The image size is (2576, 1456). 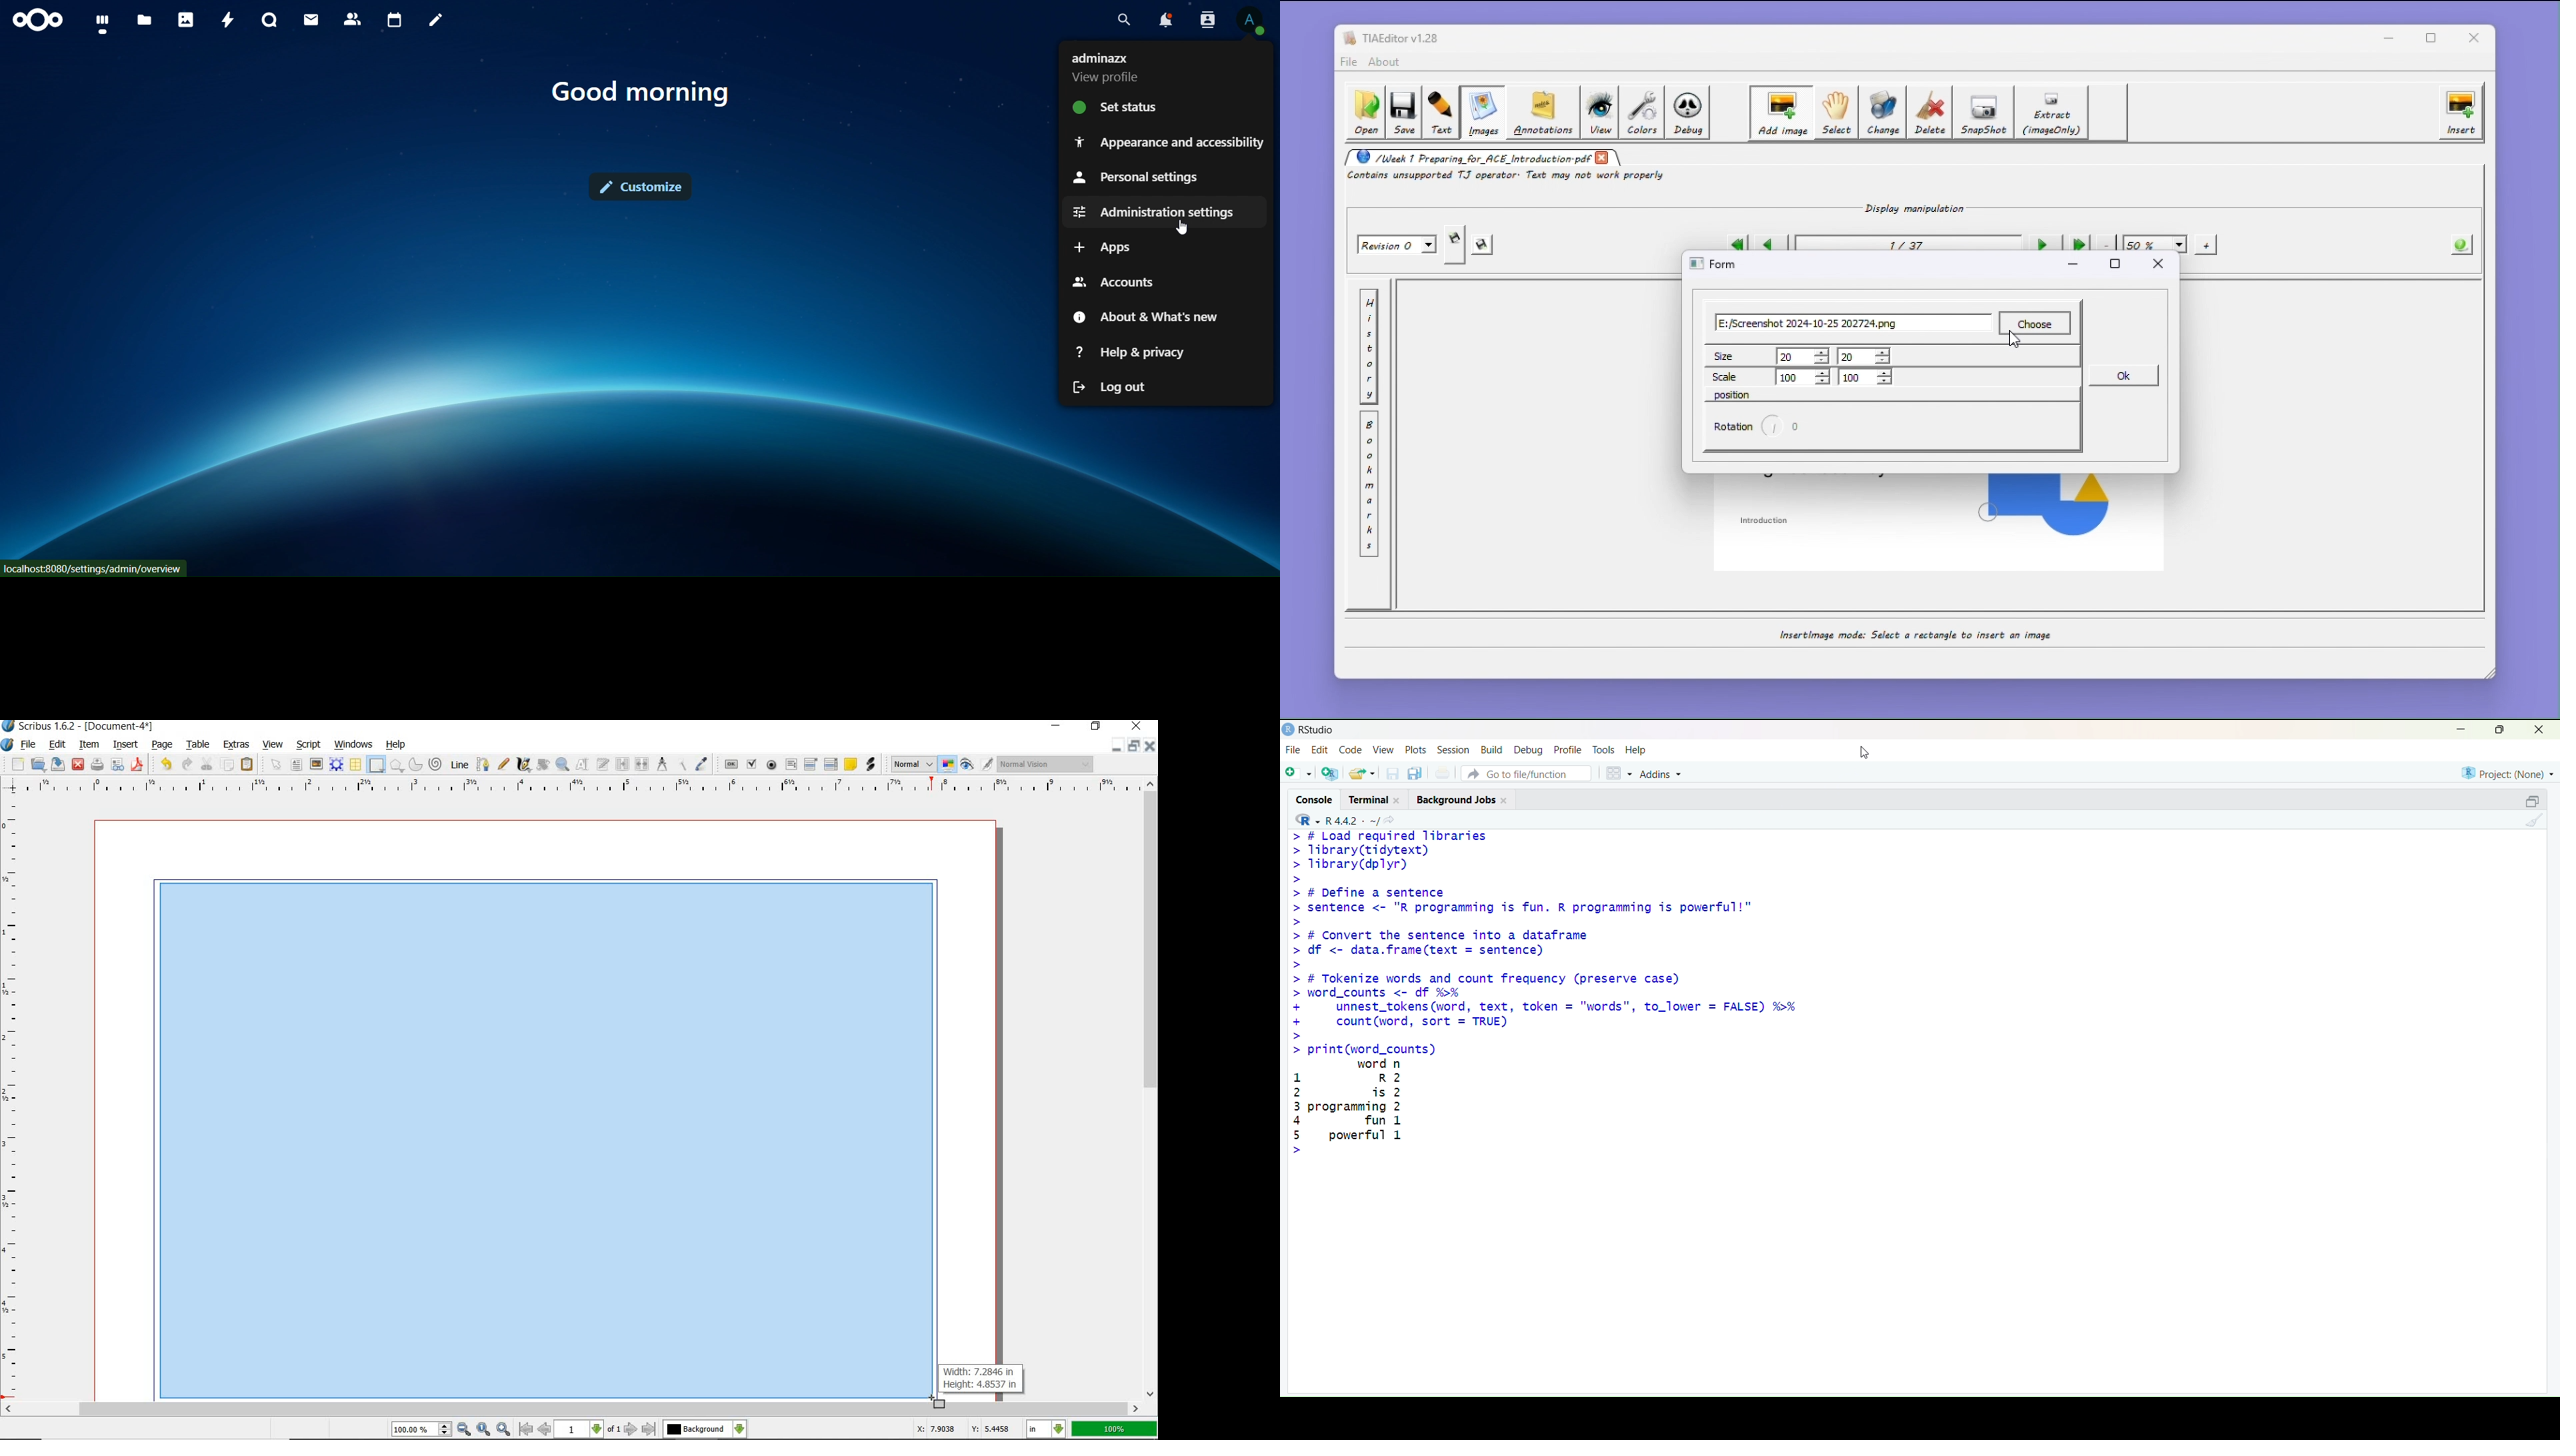 I want to click on minimize, so click(x=2459, y=730).